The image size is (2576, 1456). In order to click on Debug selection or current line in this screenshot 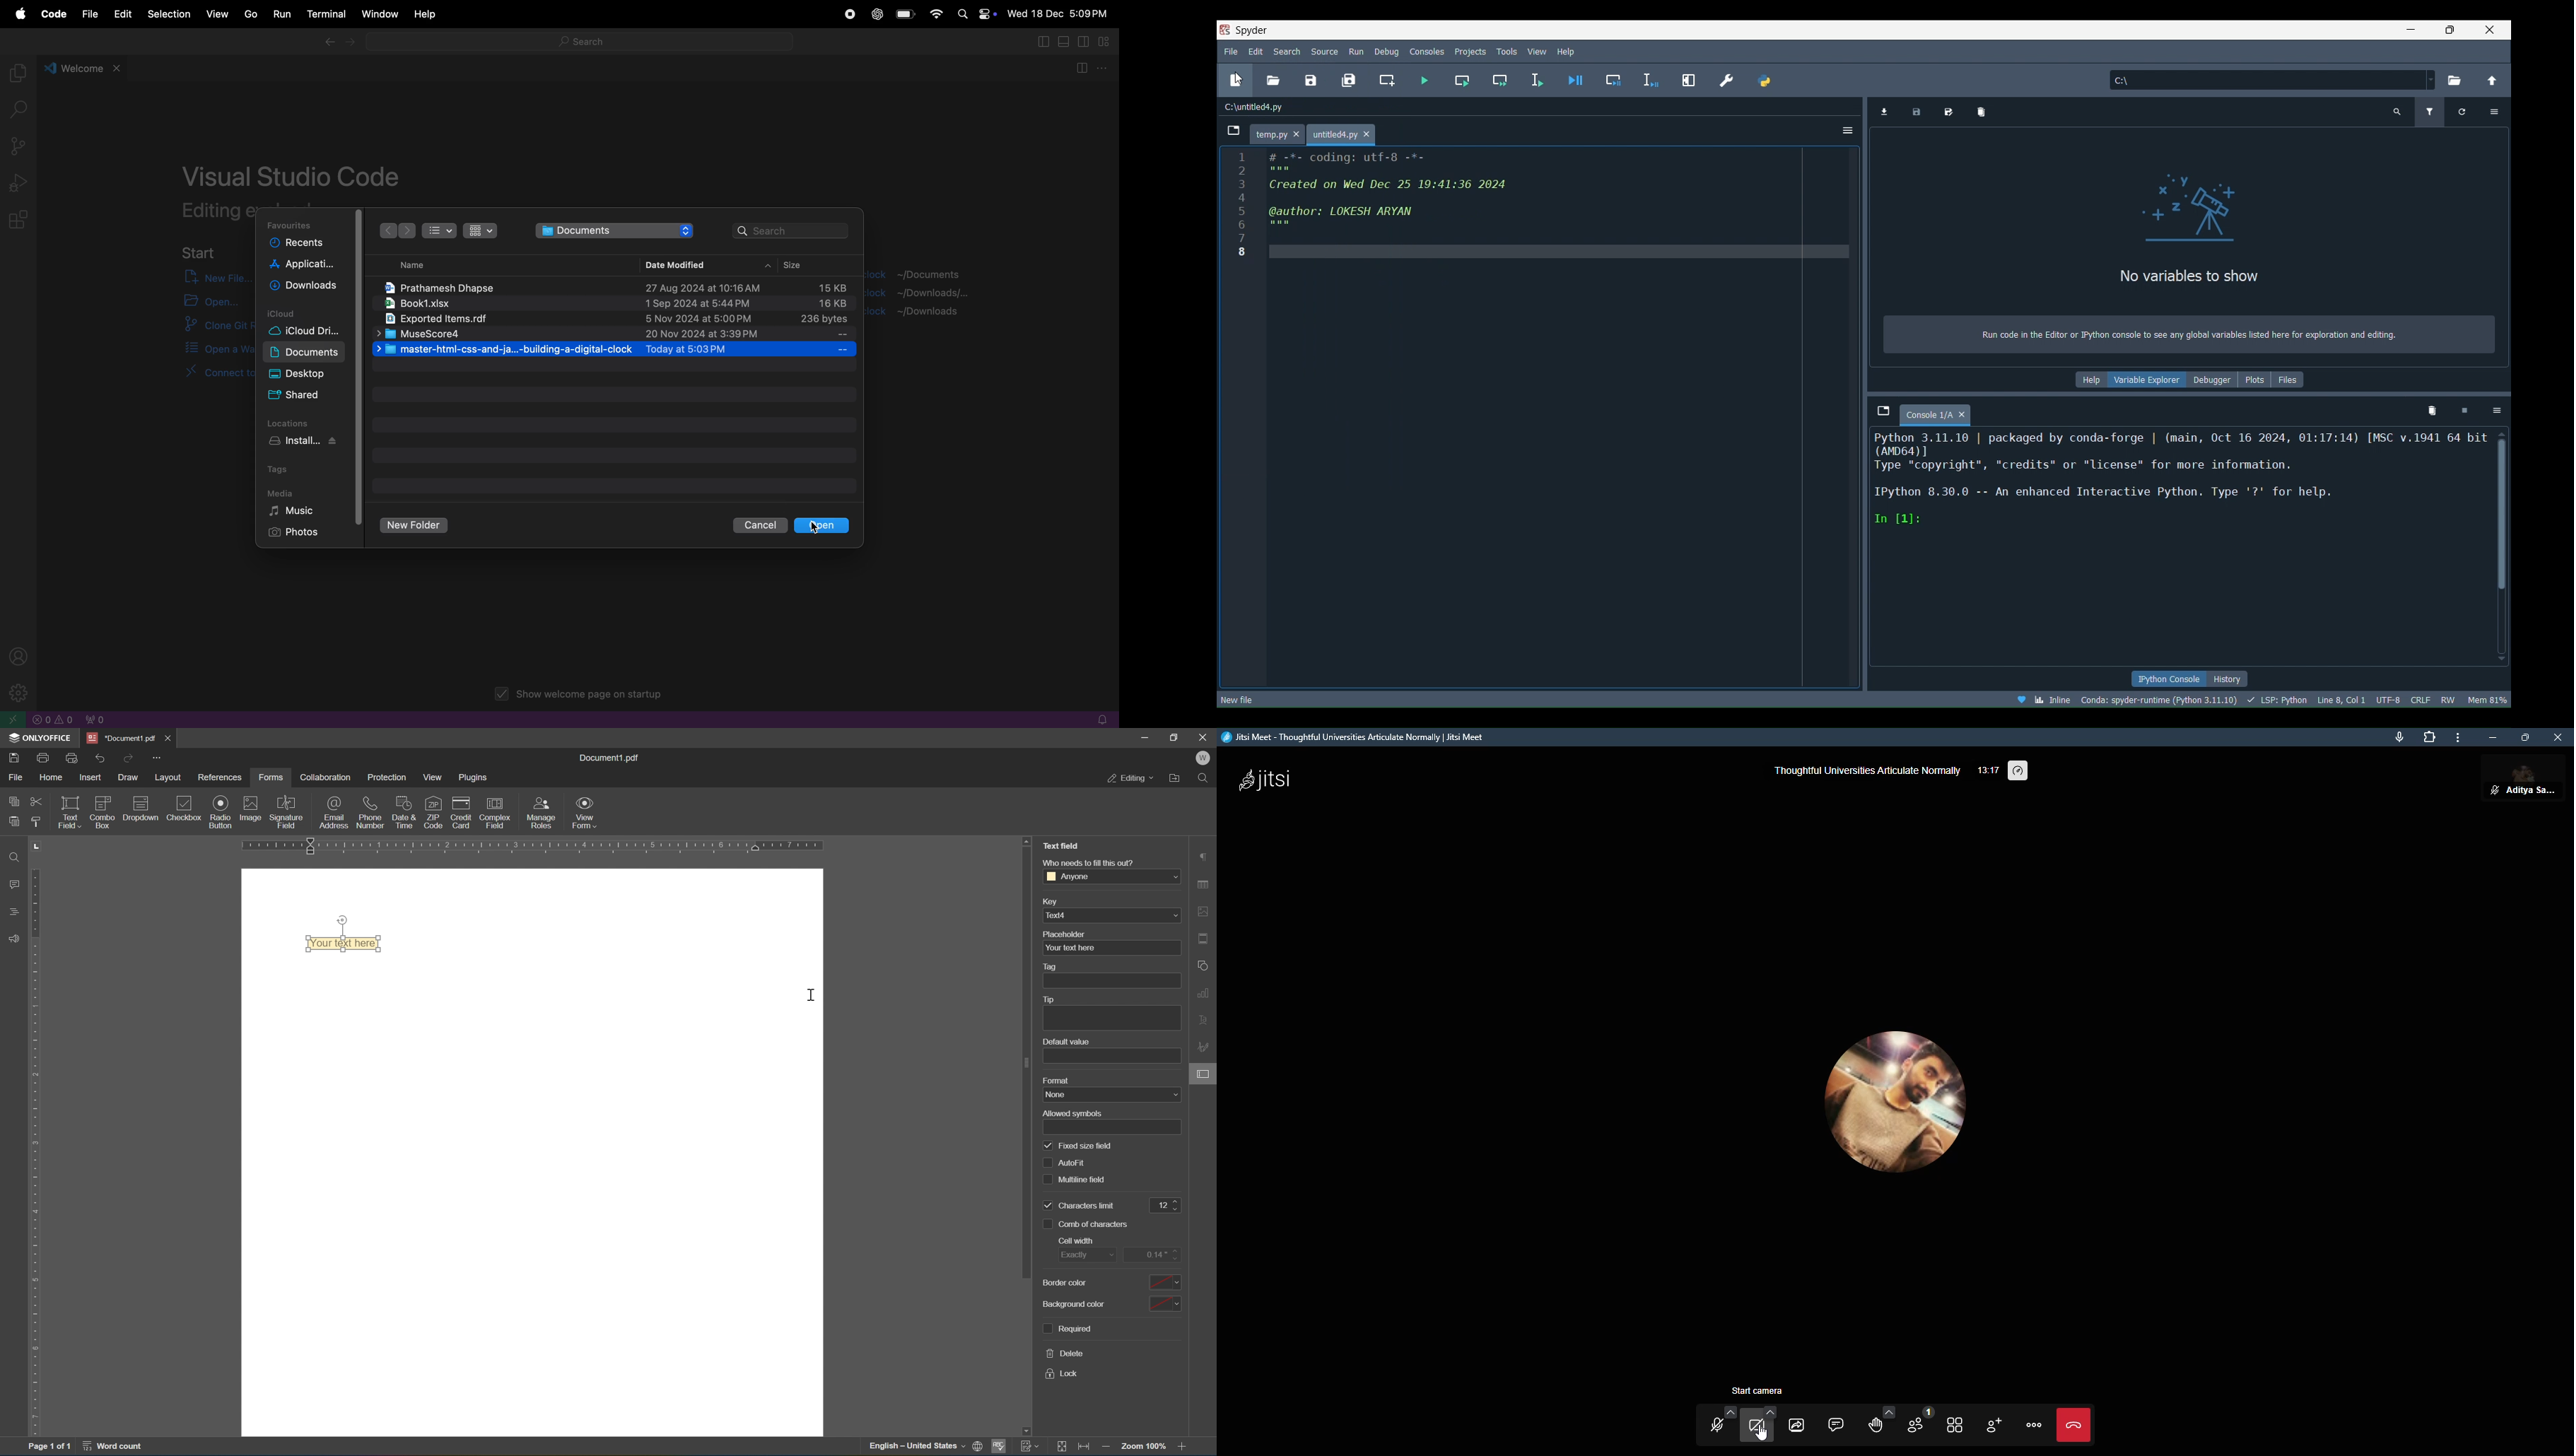, I will do `click(1649, 78)`.